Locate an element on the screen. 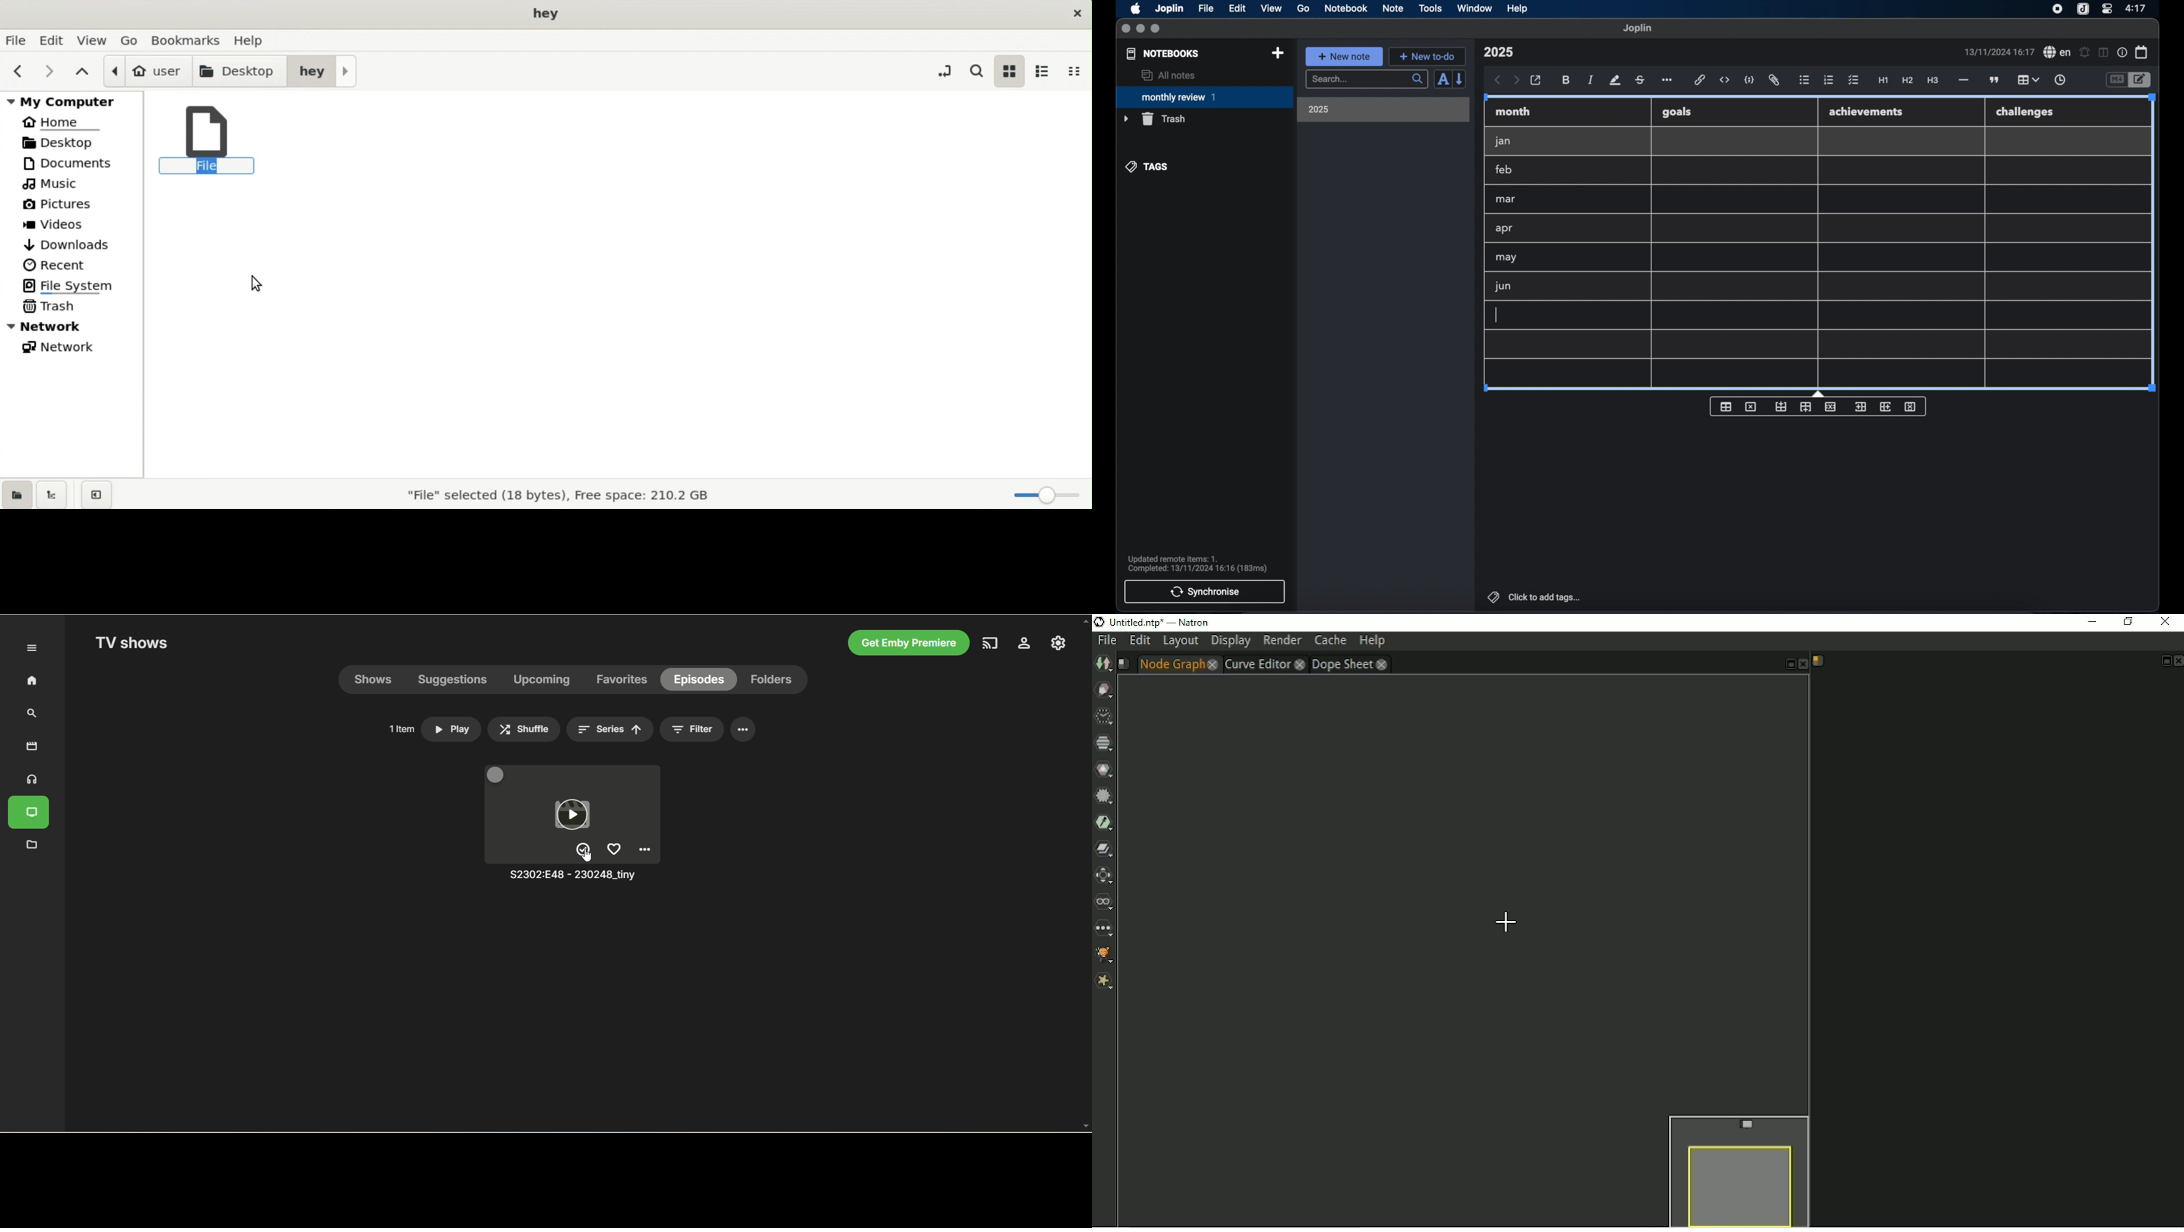  inline code is located at coordinates (1725, 80).